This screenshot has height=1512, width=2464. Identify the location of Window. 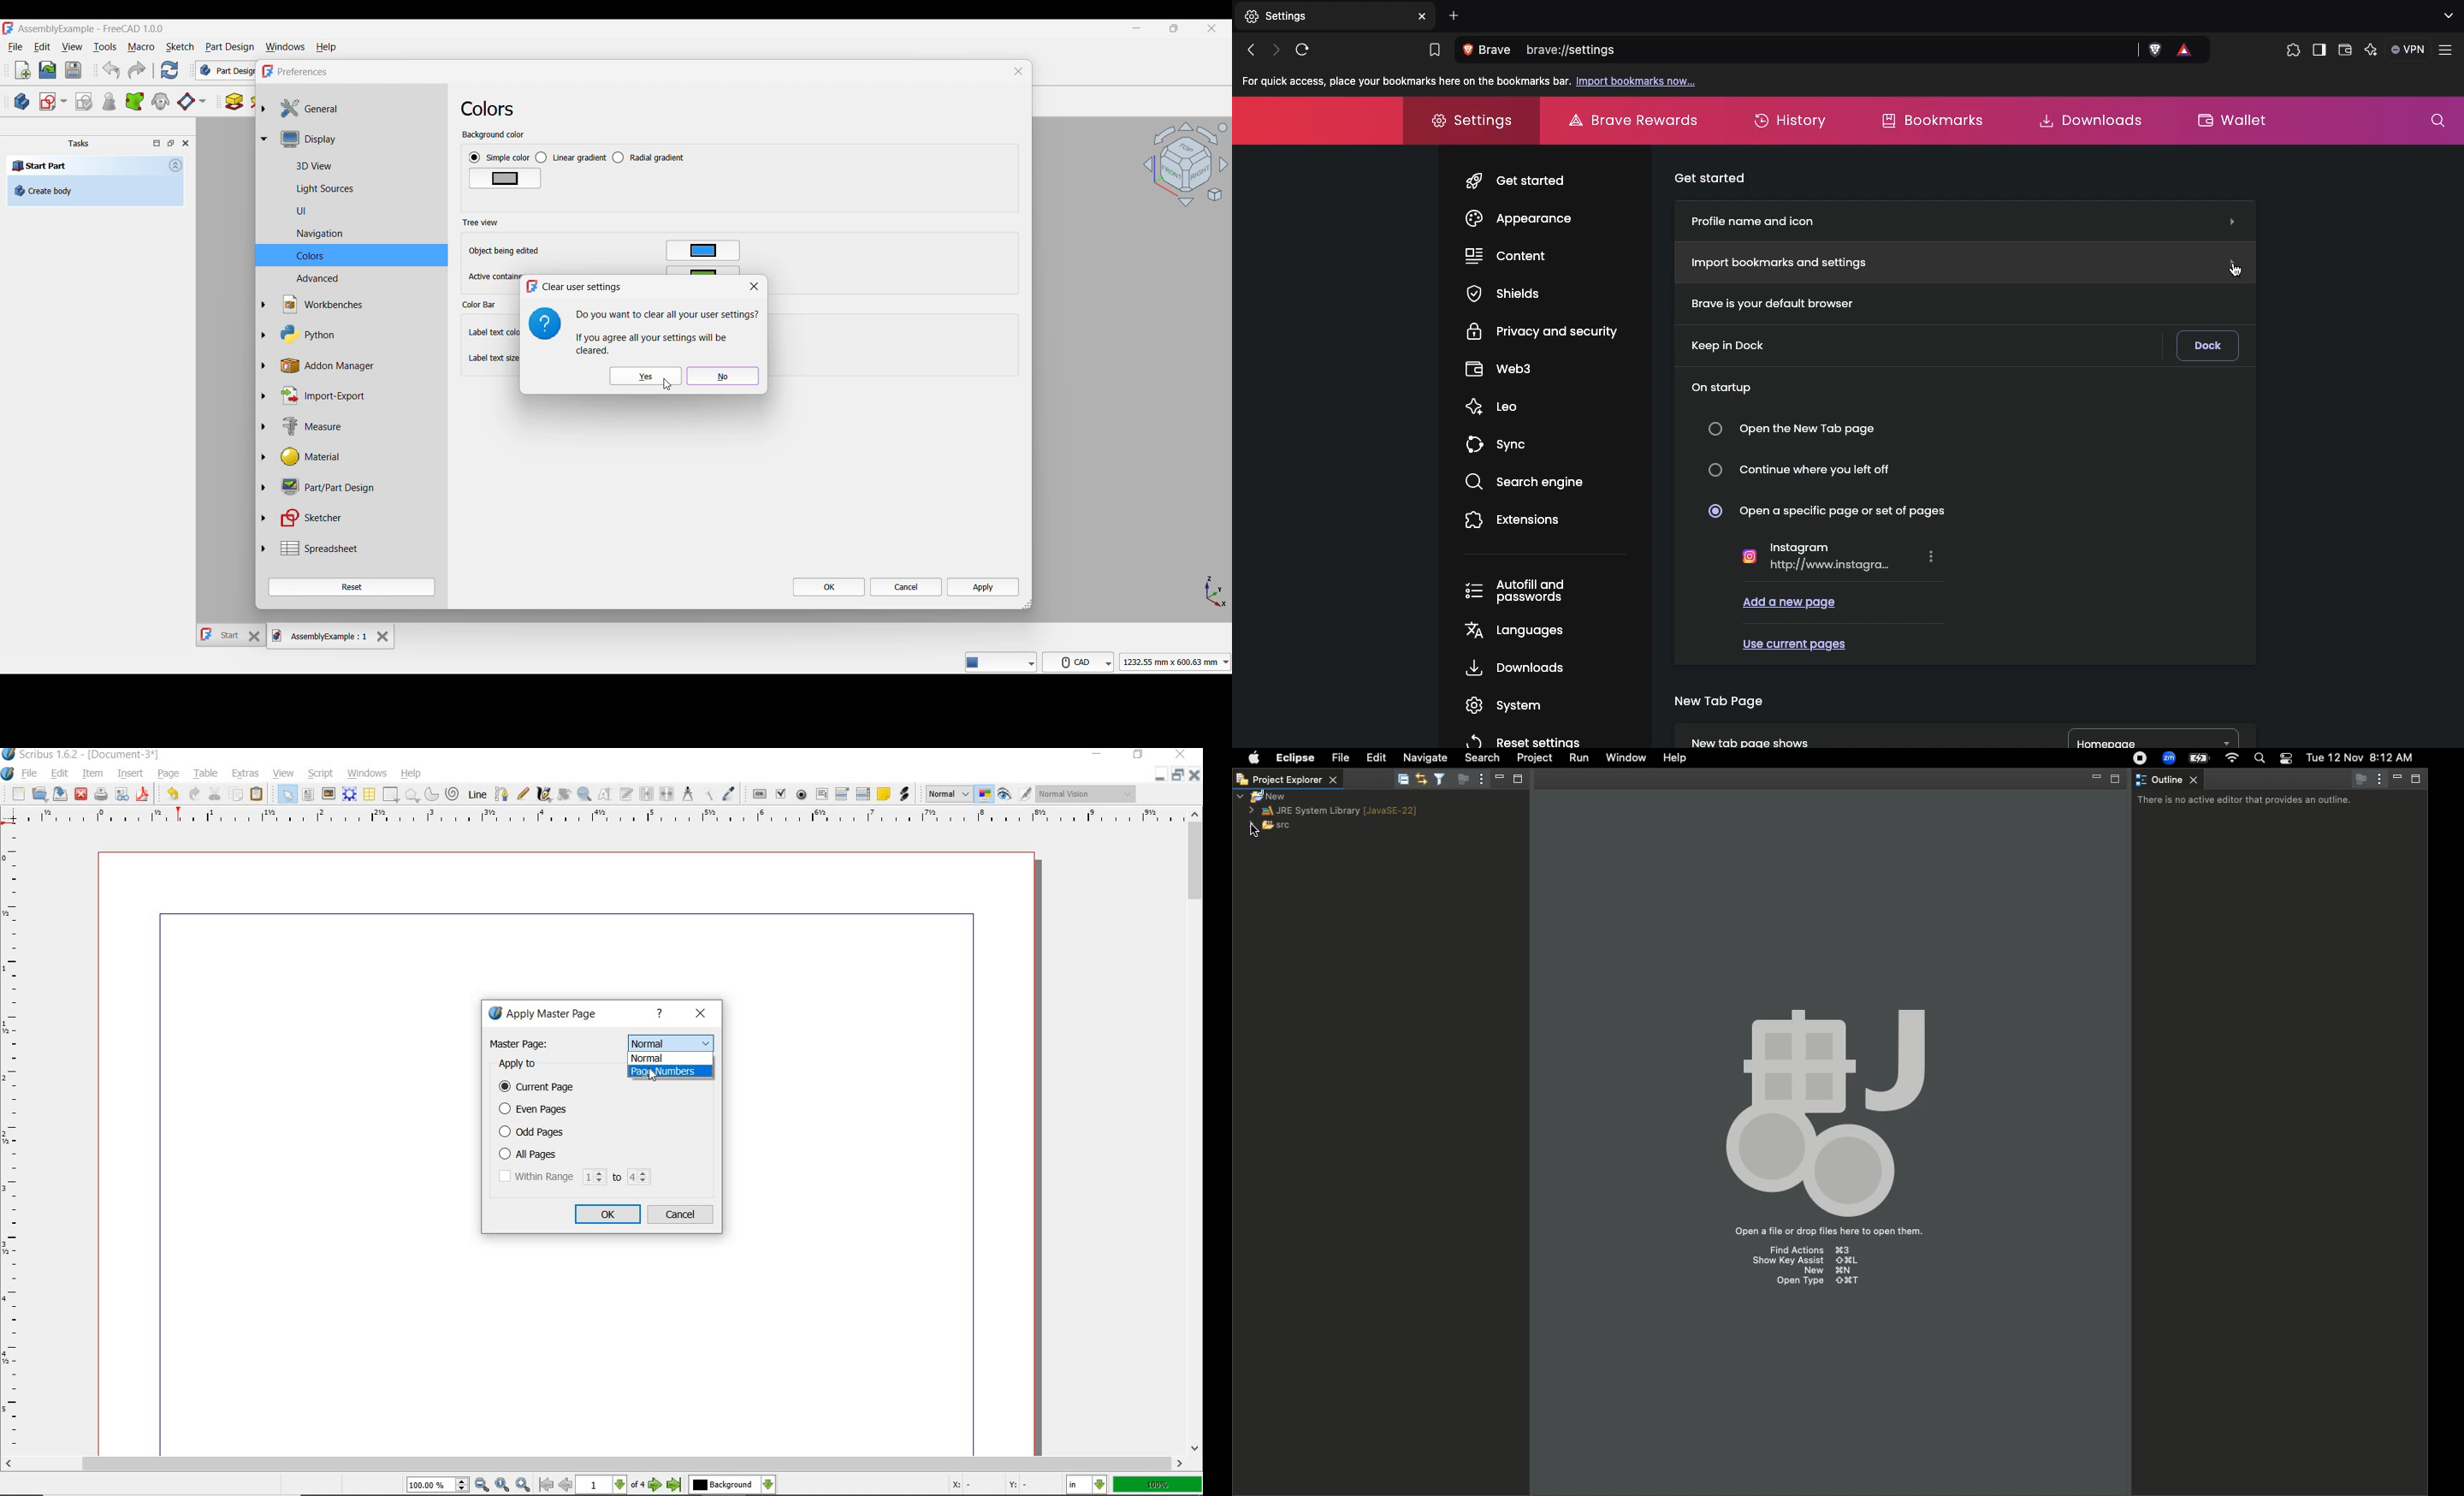
(1623, 758).